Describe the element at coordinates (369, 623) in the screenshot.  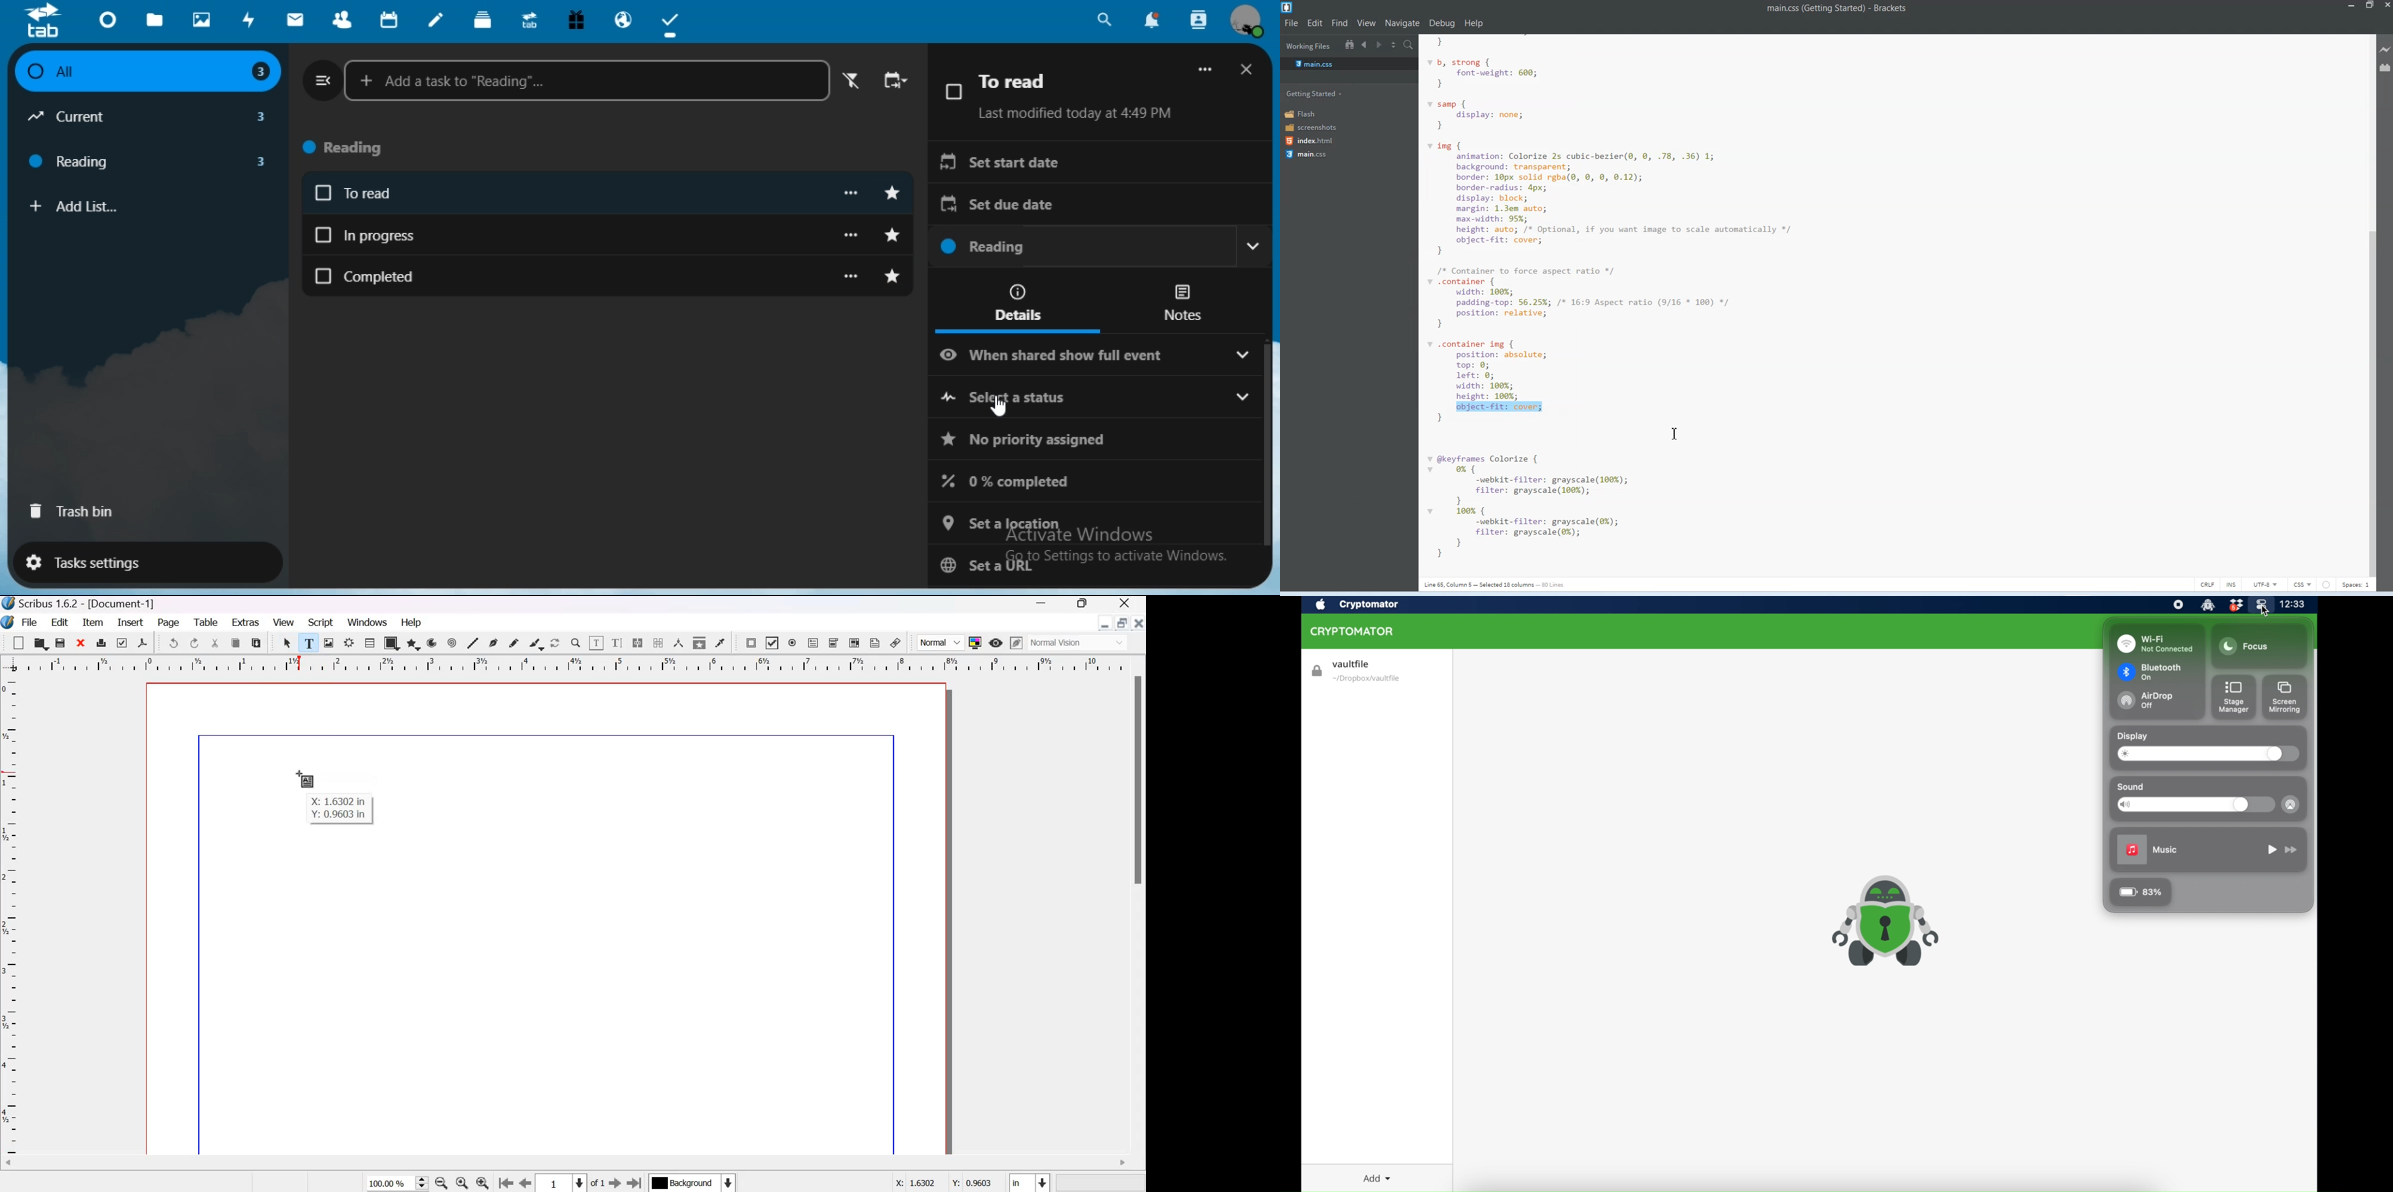
I see `windows` at that location.